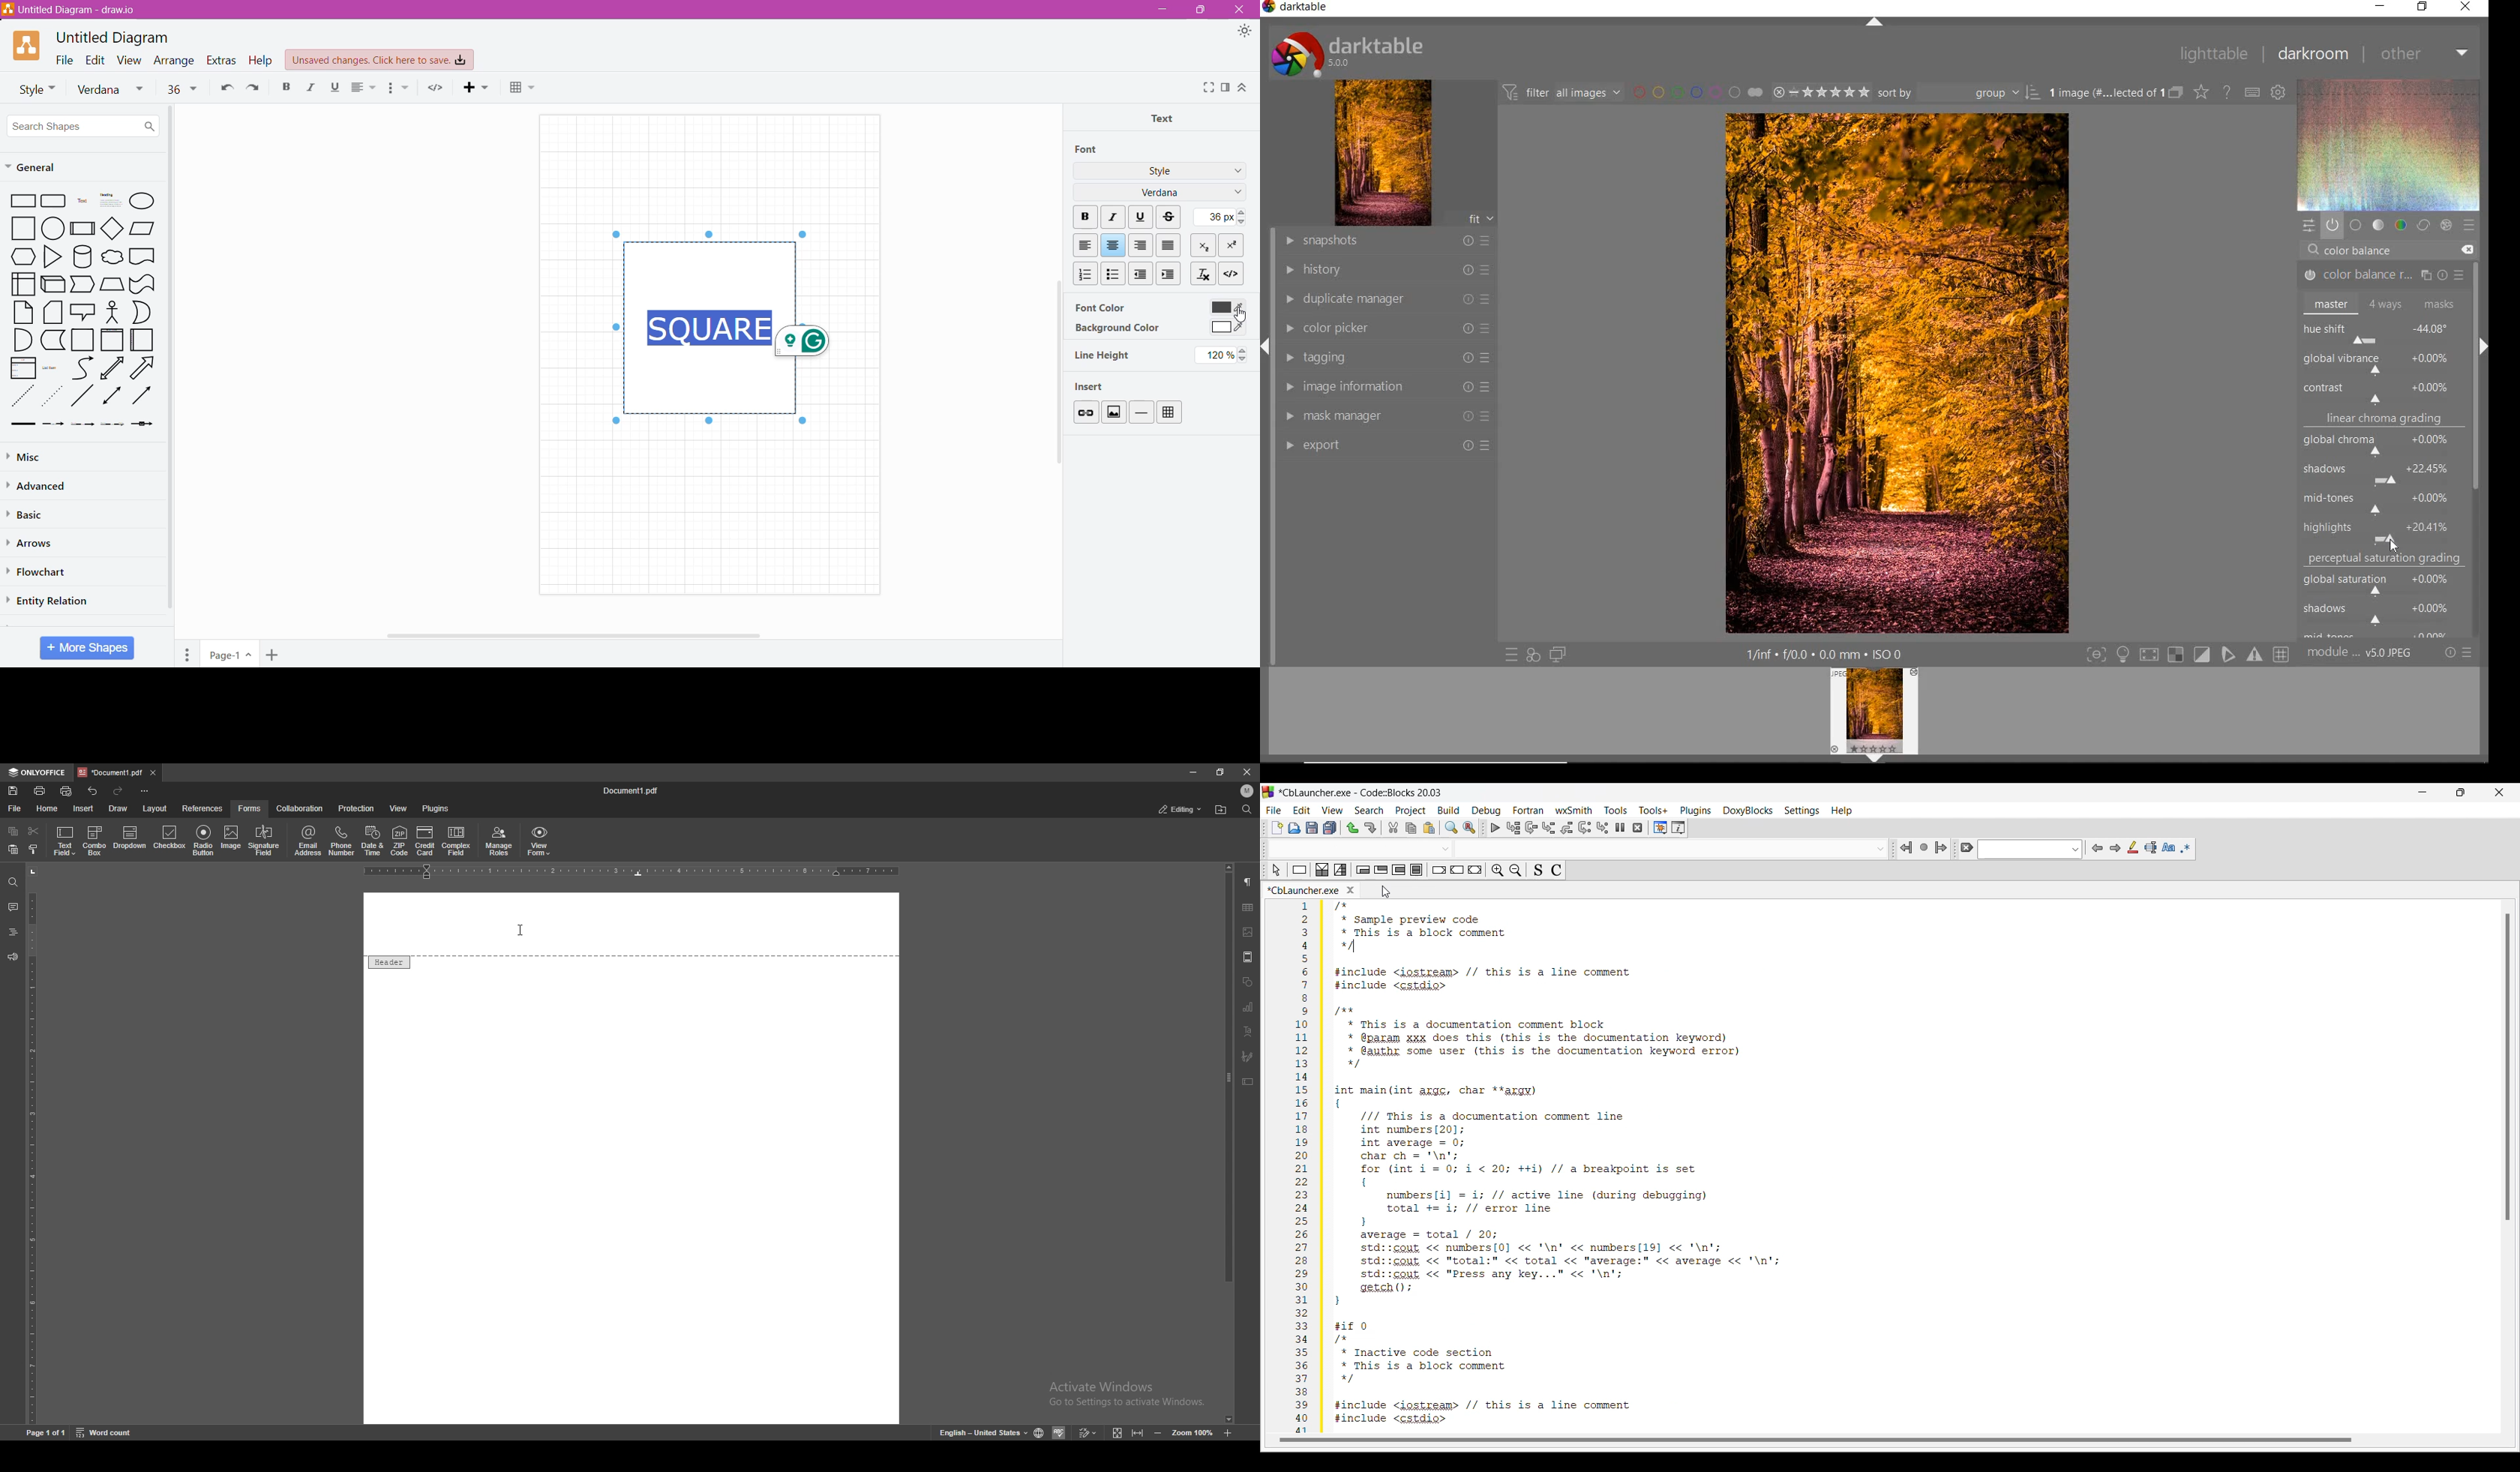  Describe the element at coordinates (112, 259) in the screenshot. I see `cloud` at that location.